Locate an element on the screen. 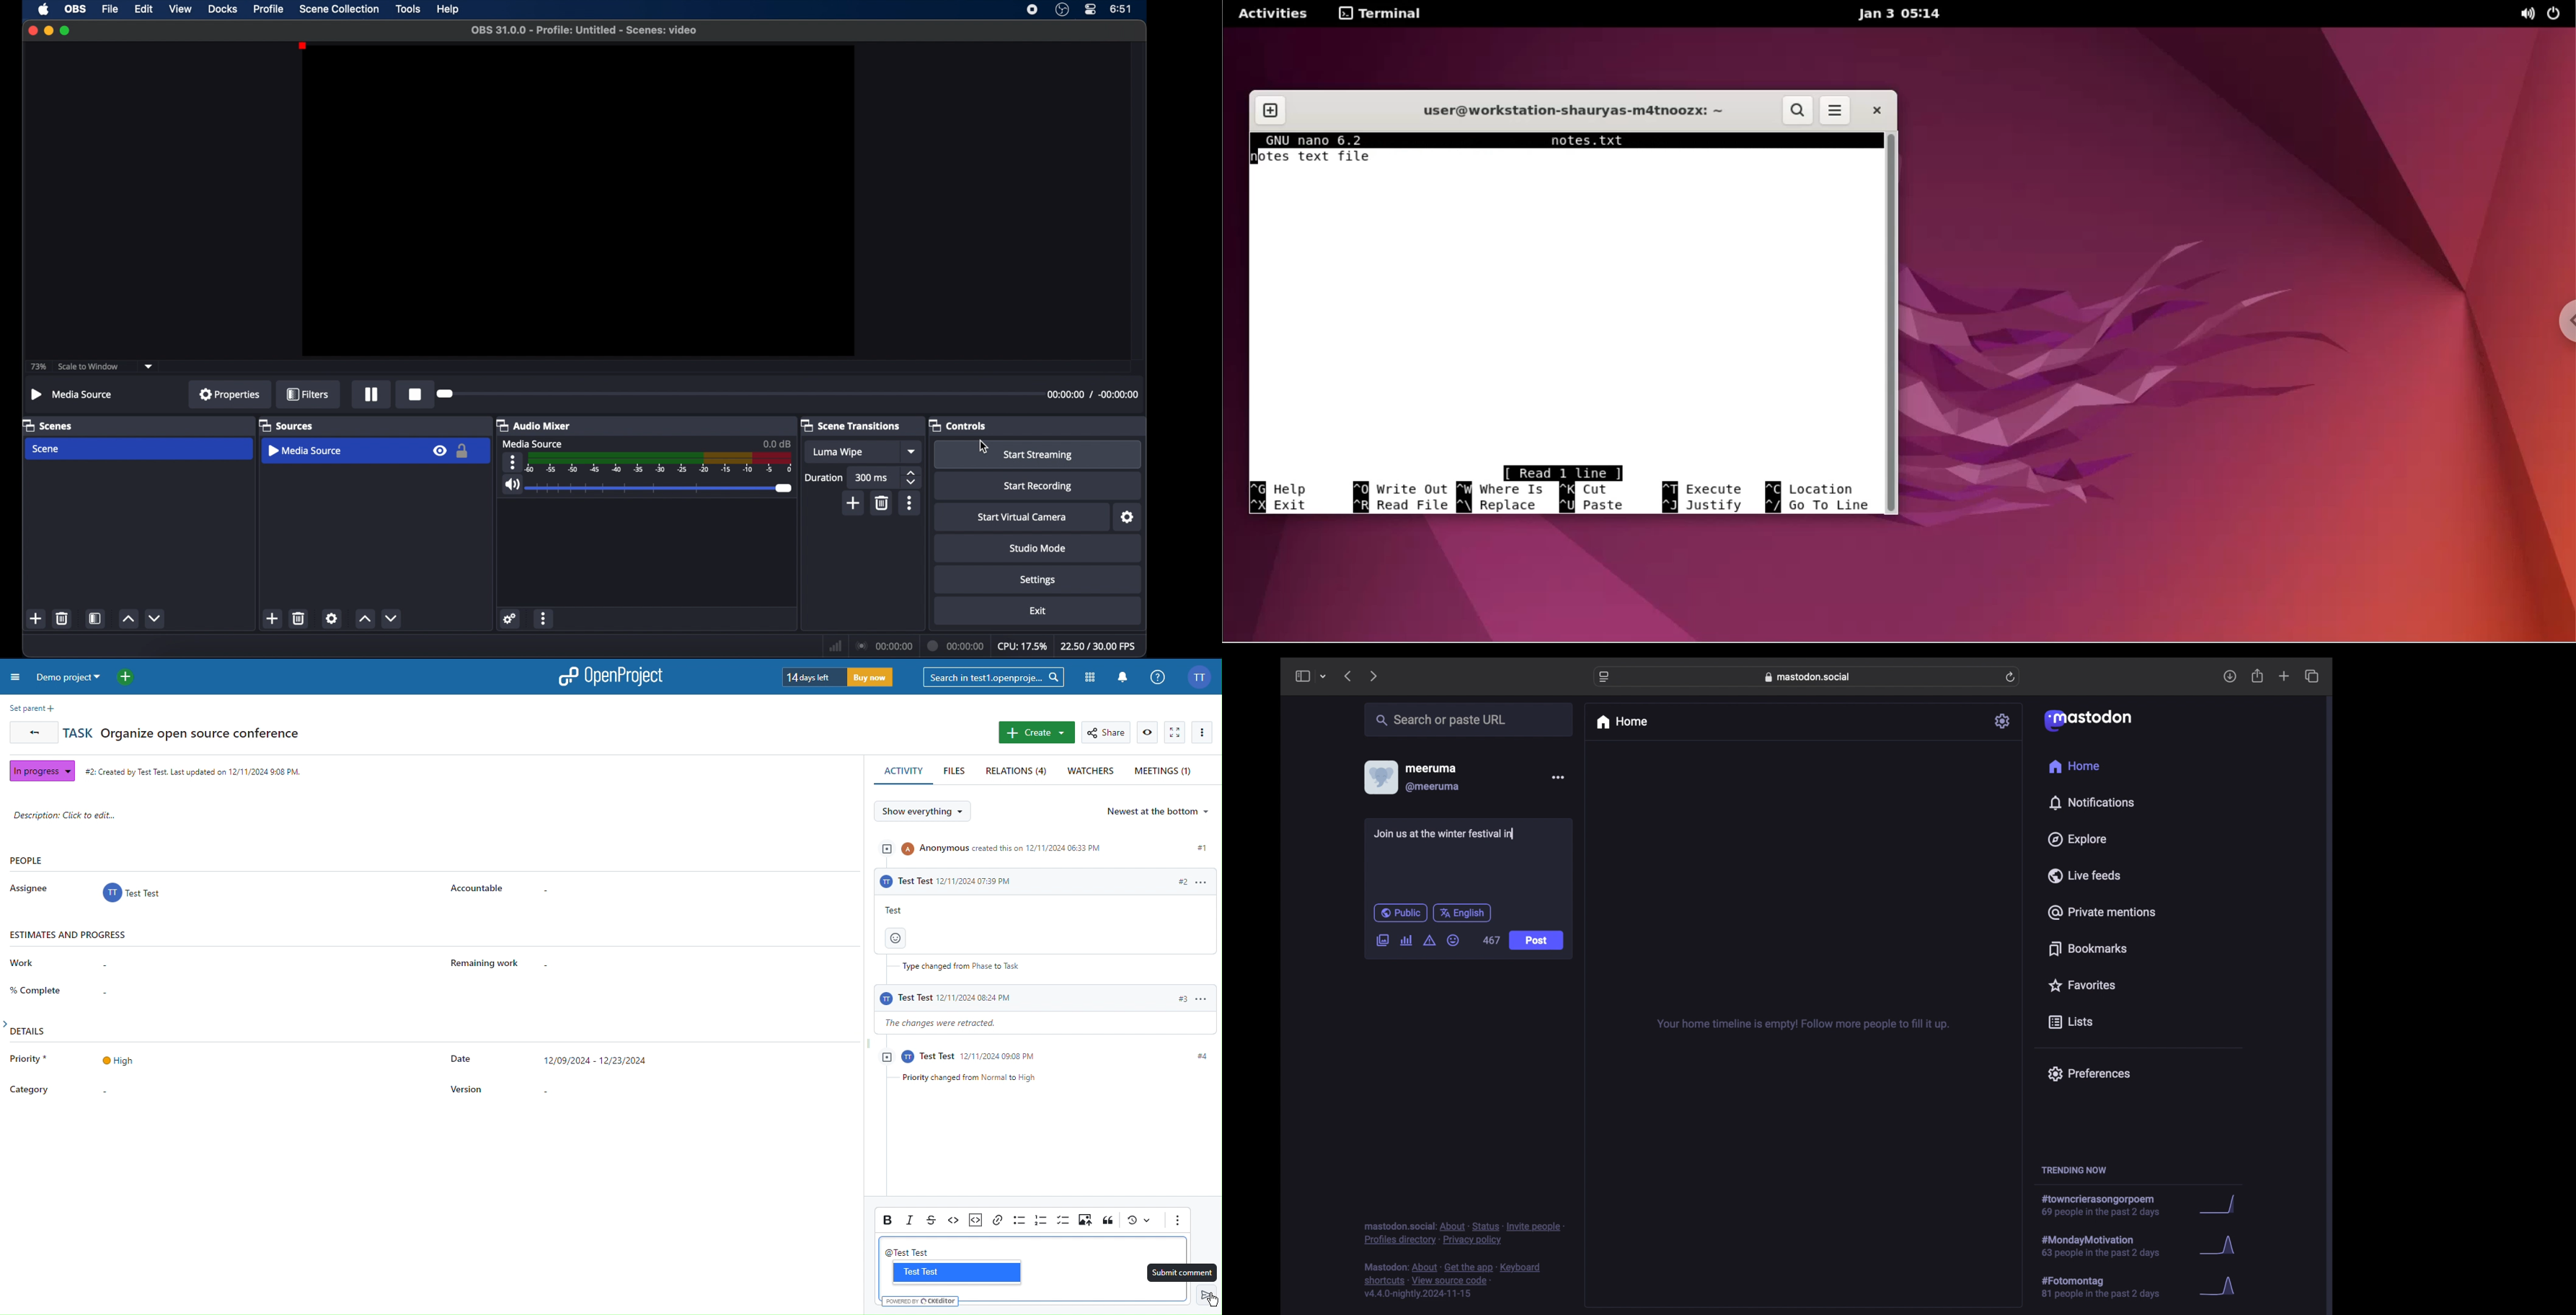 The image size is (2576, 1316). connections is located at coordinates (883, 646).